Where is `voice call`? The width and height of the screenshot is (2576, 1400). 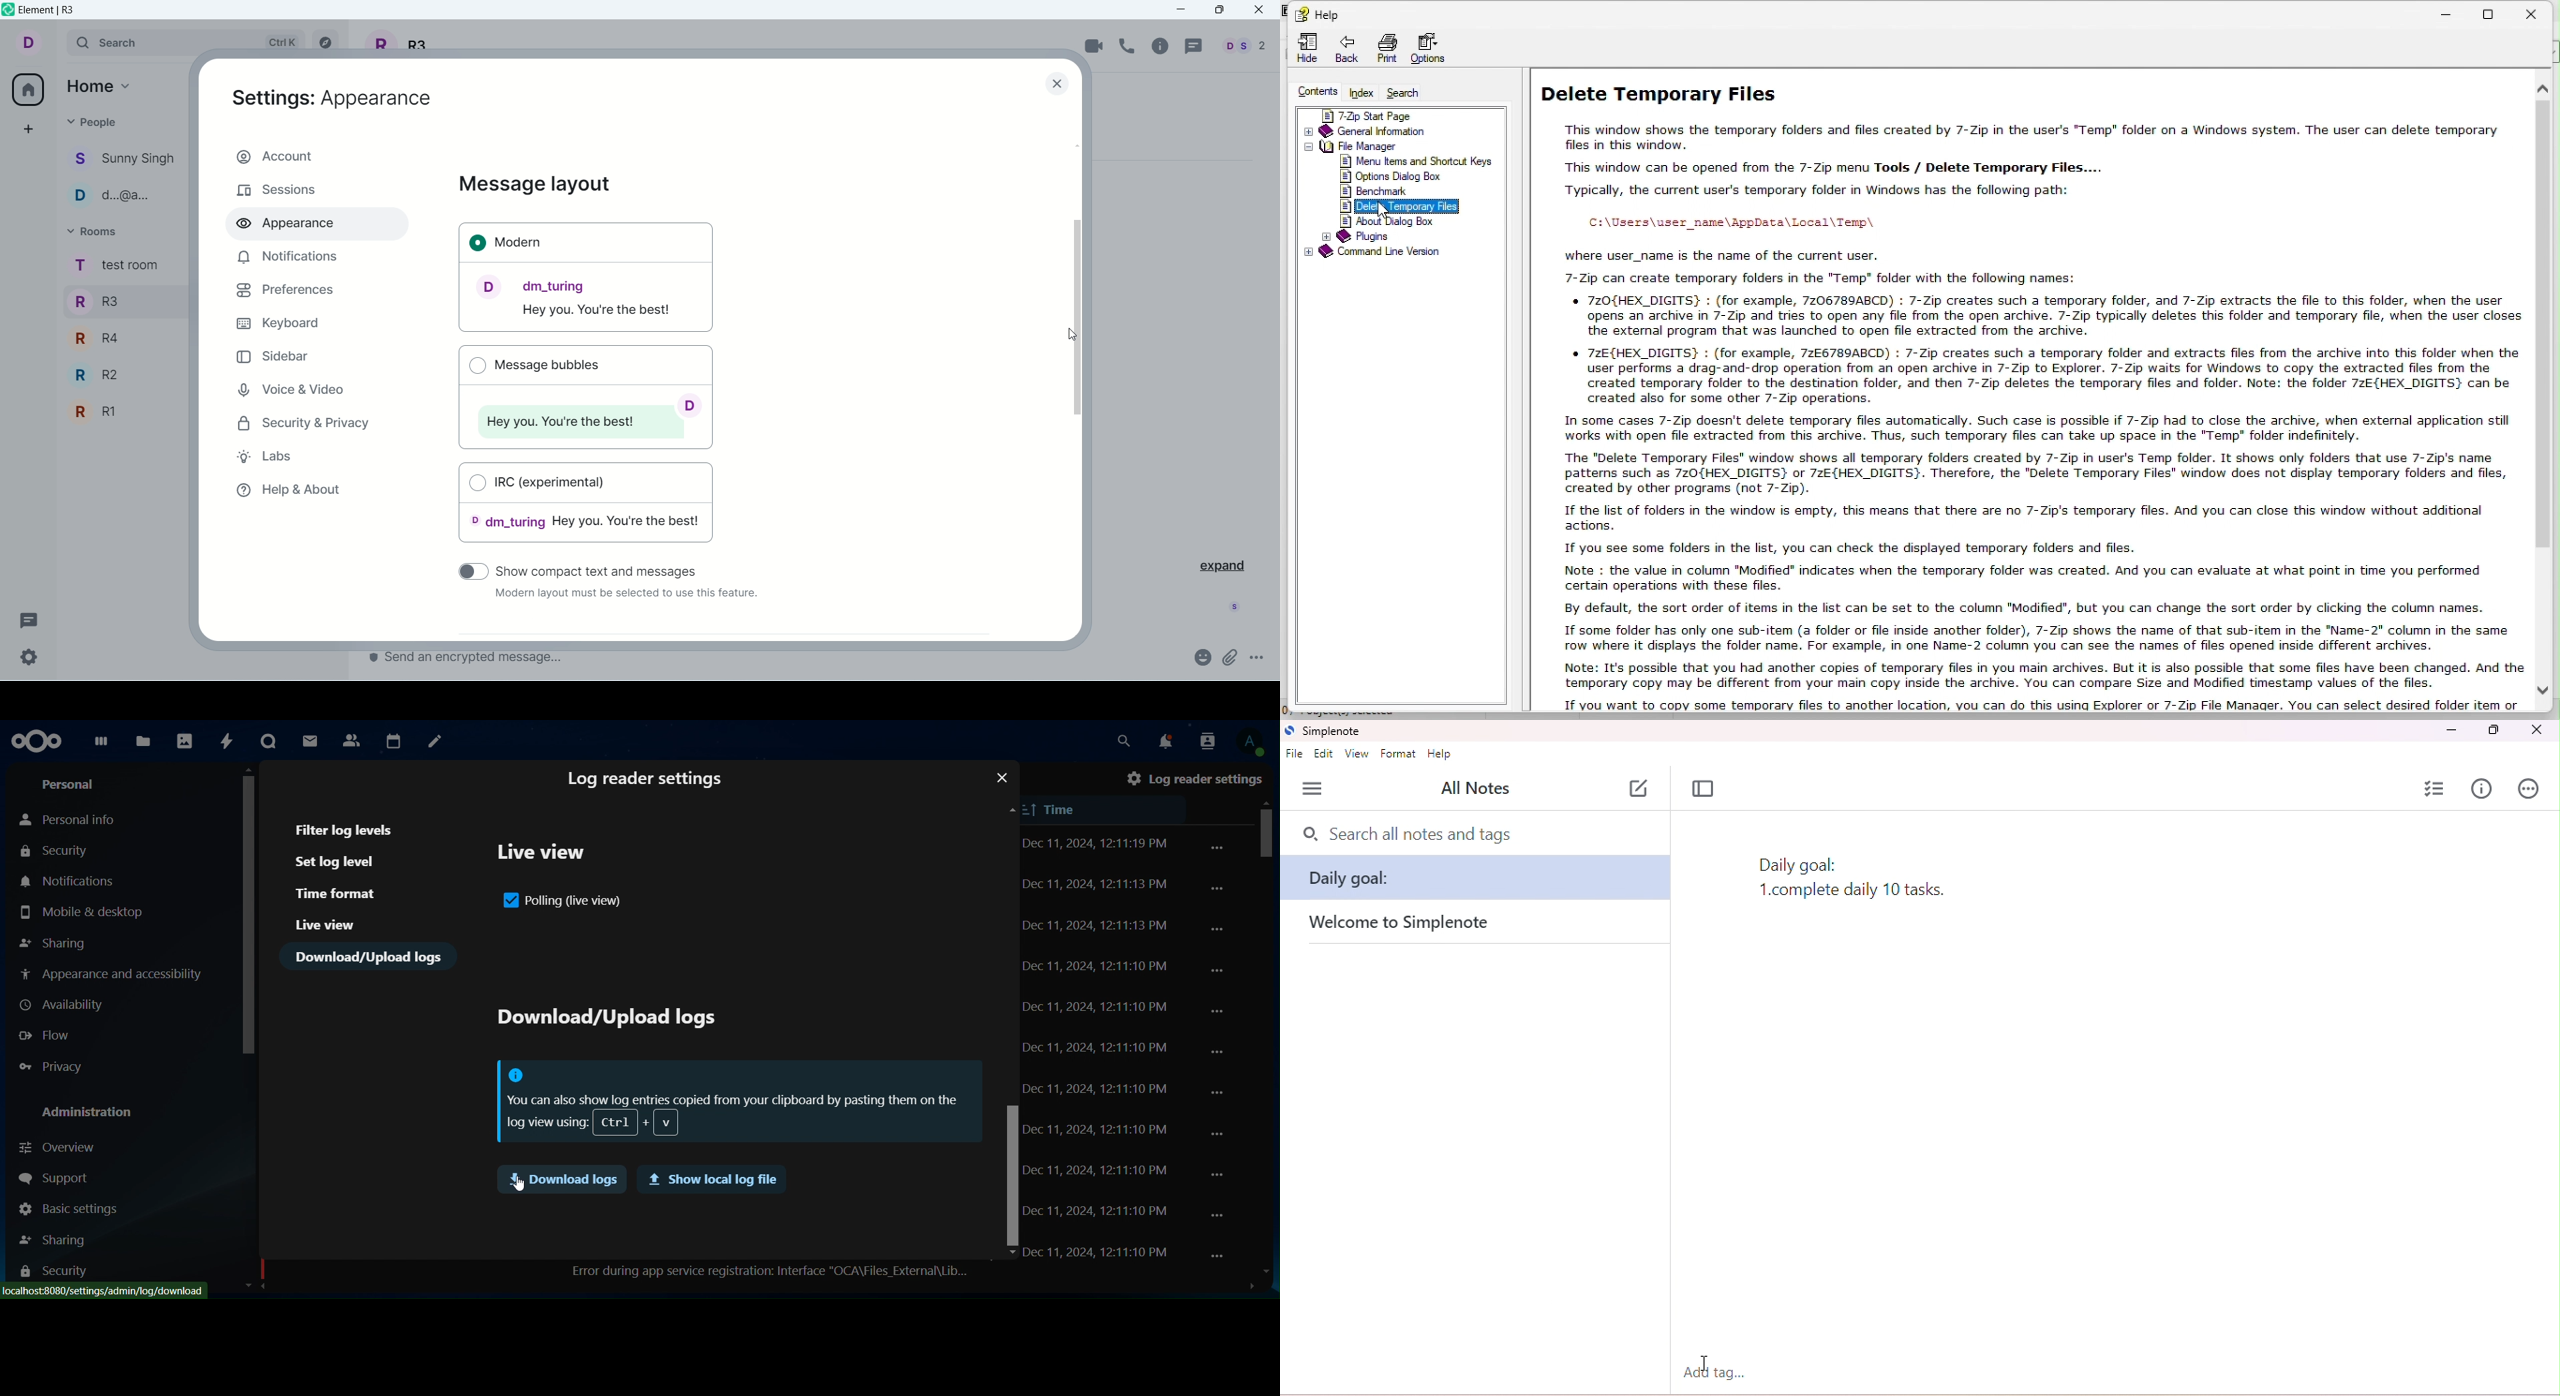 voice call is located at coordinates (1130, 46).